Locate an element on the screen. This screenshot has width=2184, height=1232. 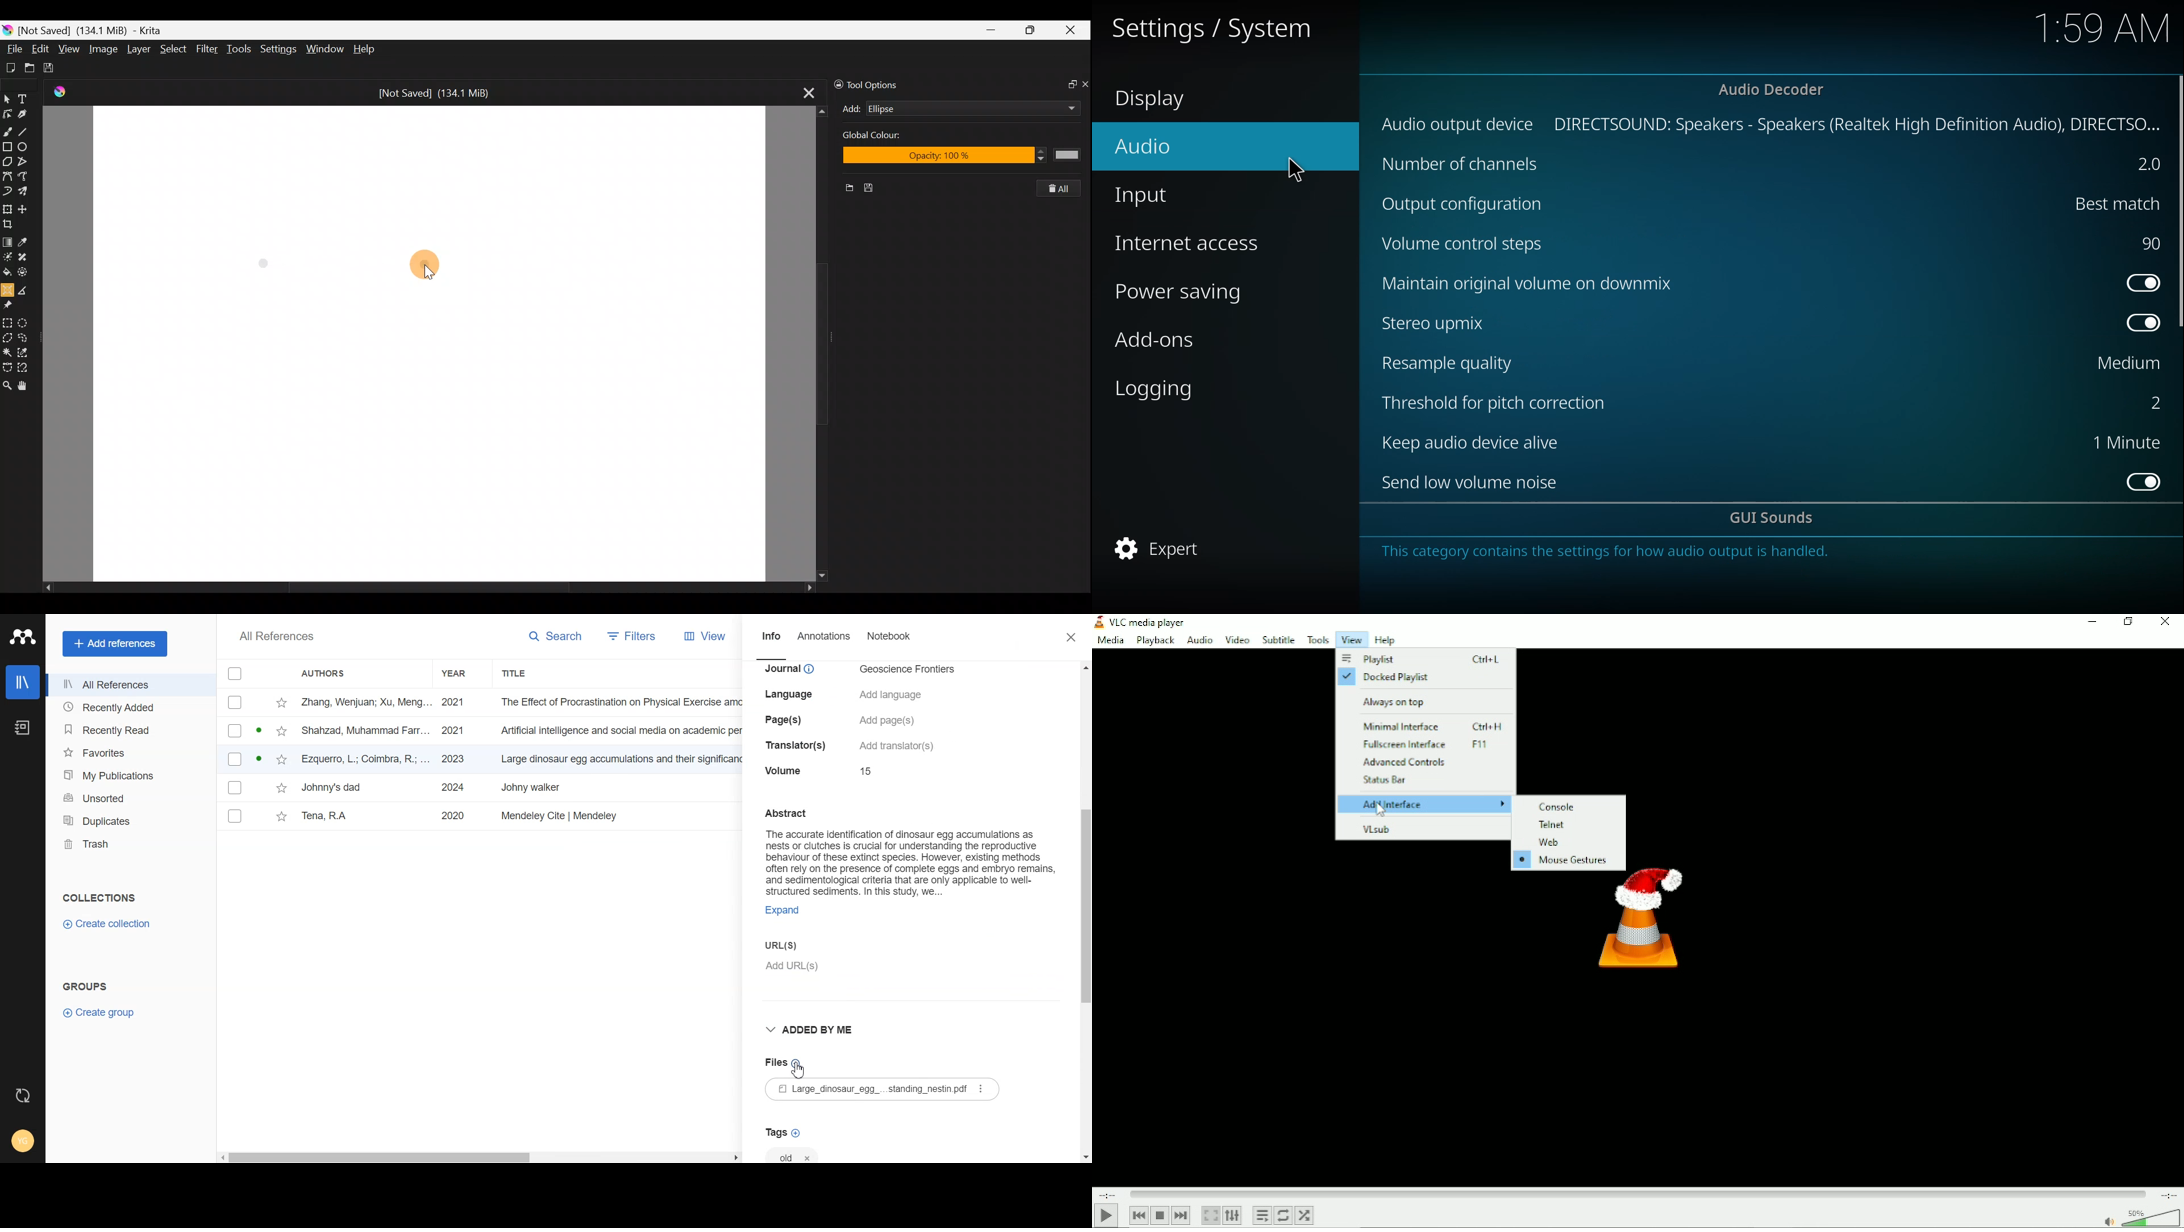
threshold for pitch correction is located at coordinates (1495, 405).